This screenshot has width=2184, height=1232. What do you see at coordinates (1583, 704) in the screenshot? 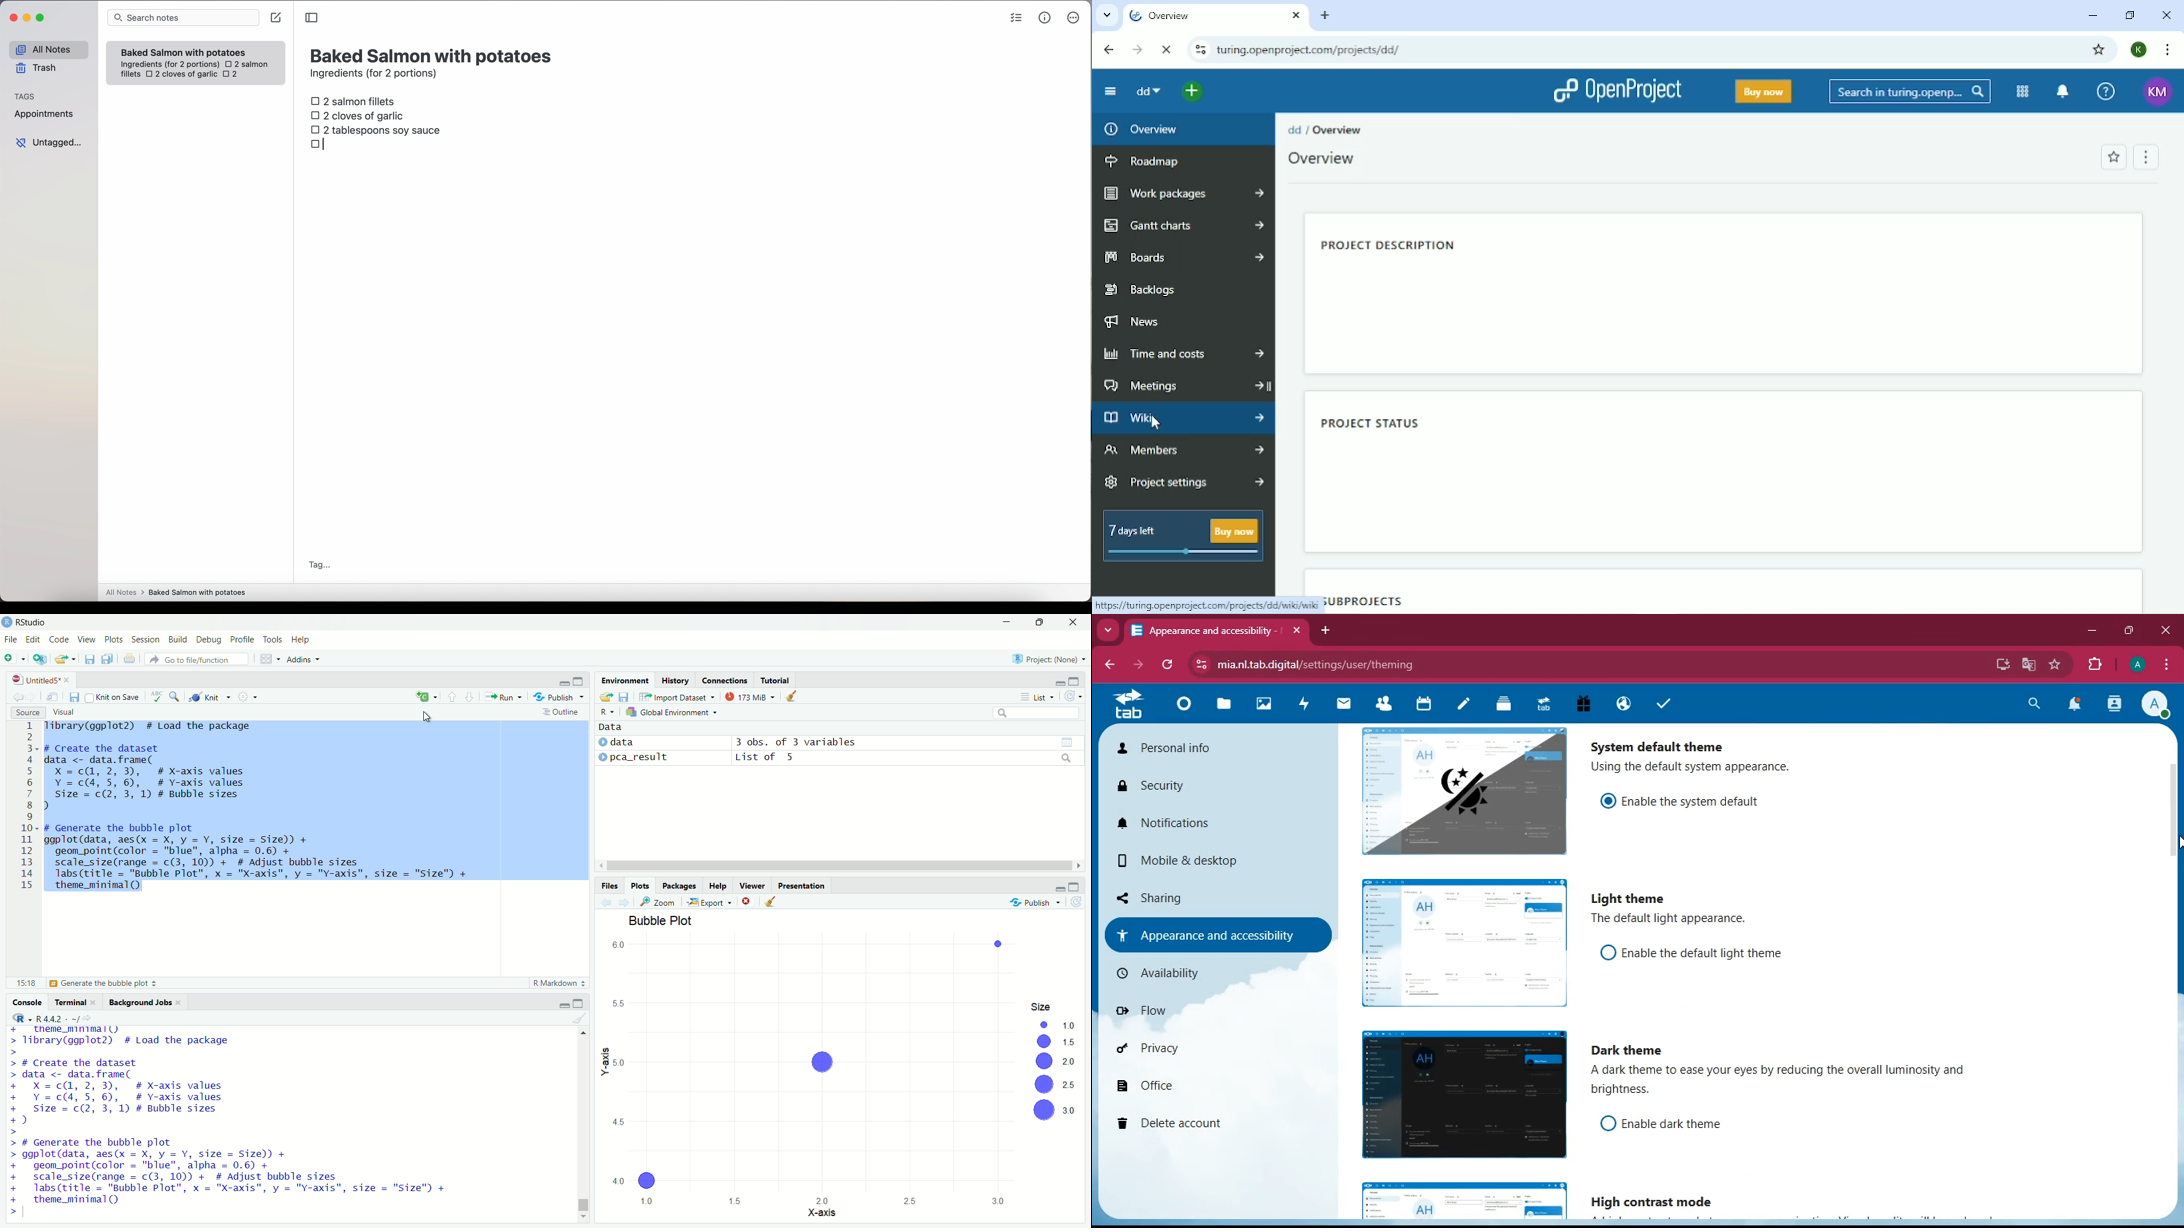
I see `gift` at bounding box center [1583, 704].